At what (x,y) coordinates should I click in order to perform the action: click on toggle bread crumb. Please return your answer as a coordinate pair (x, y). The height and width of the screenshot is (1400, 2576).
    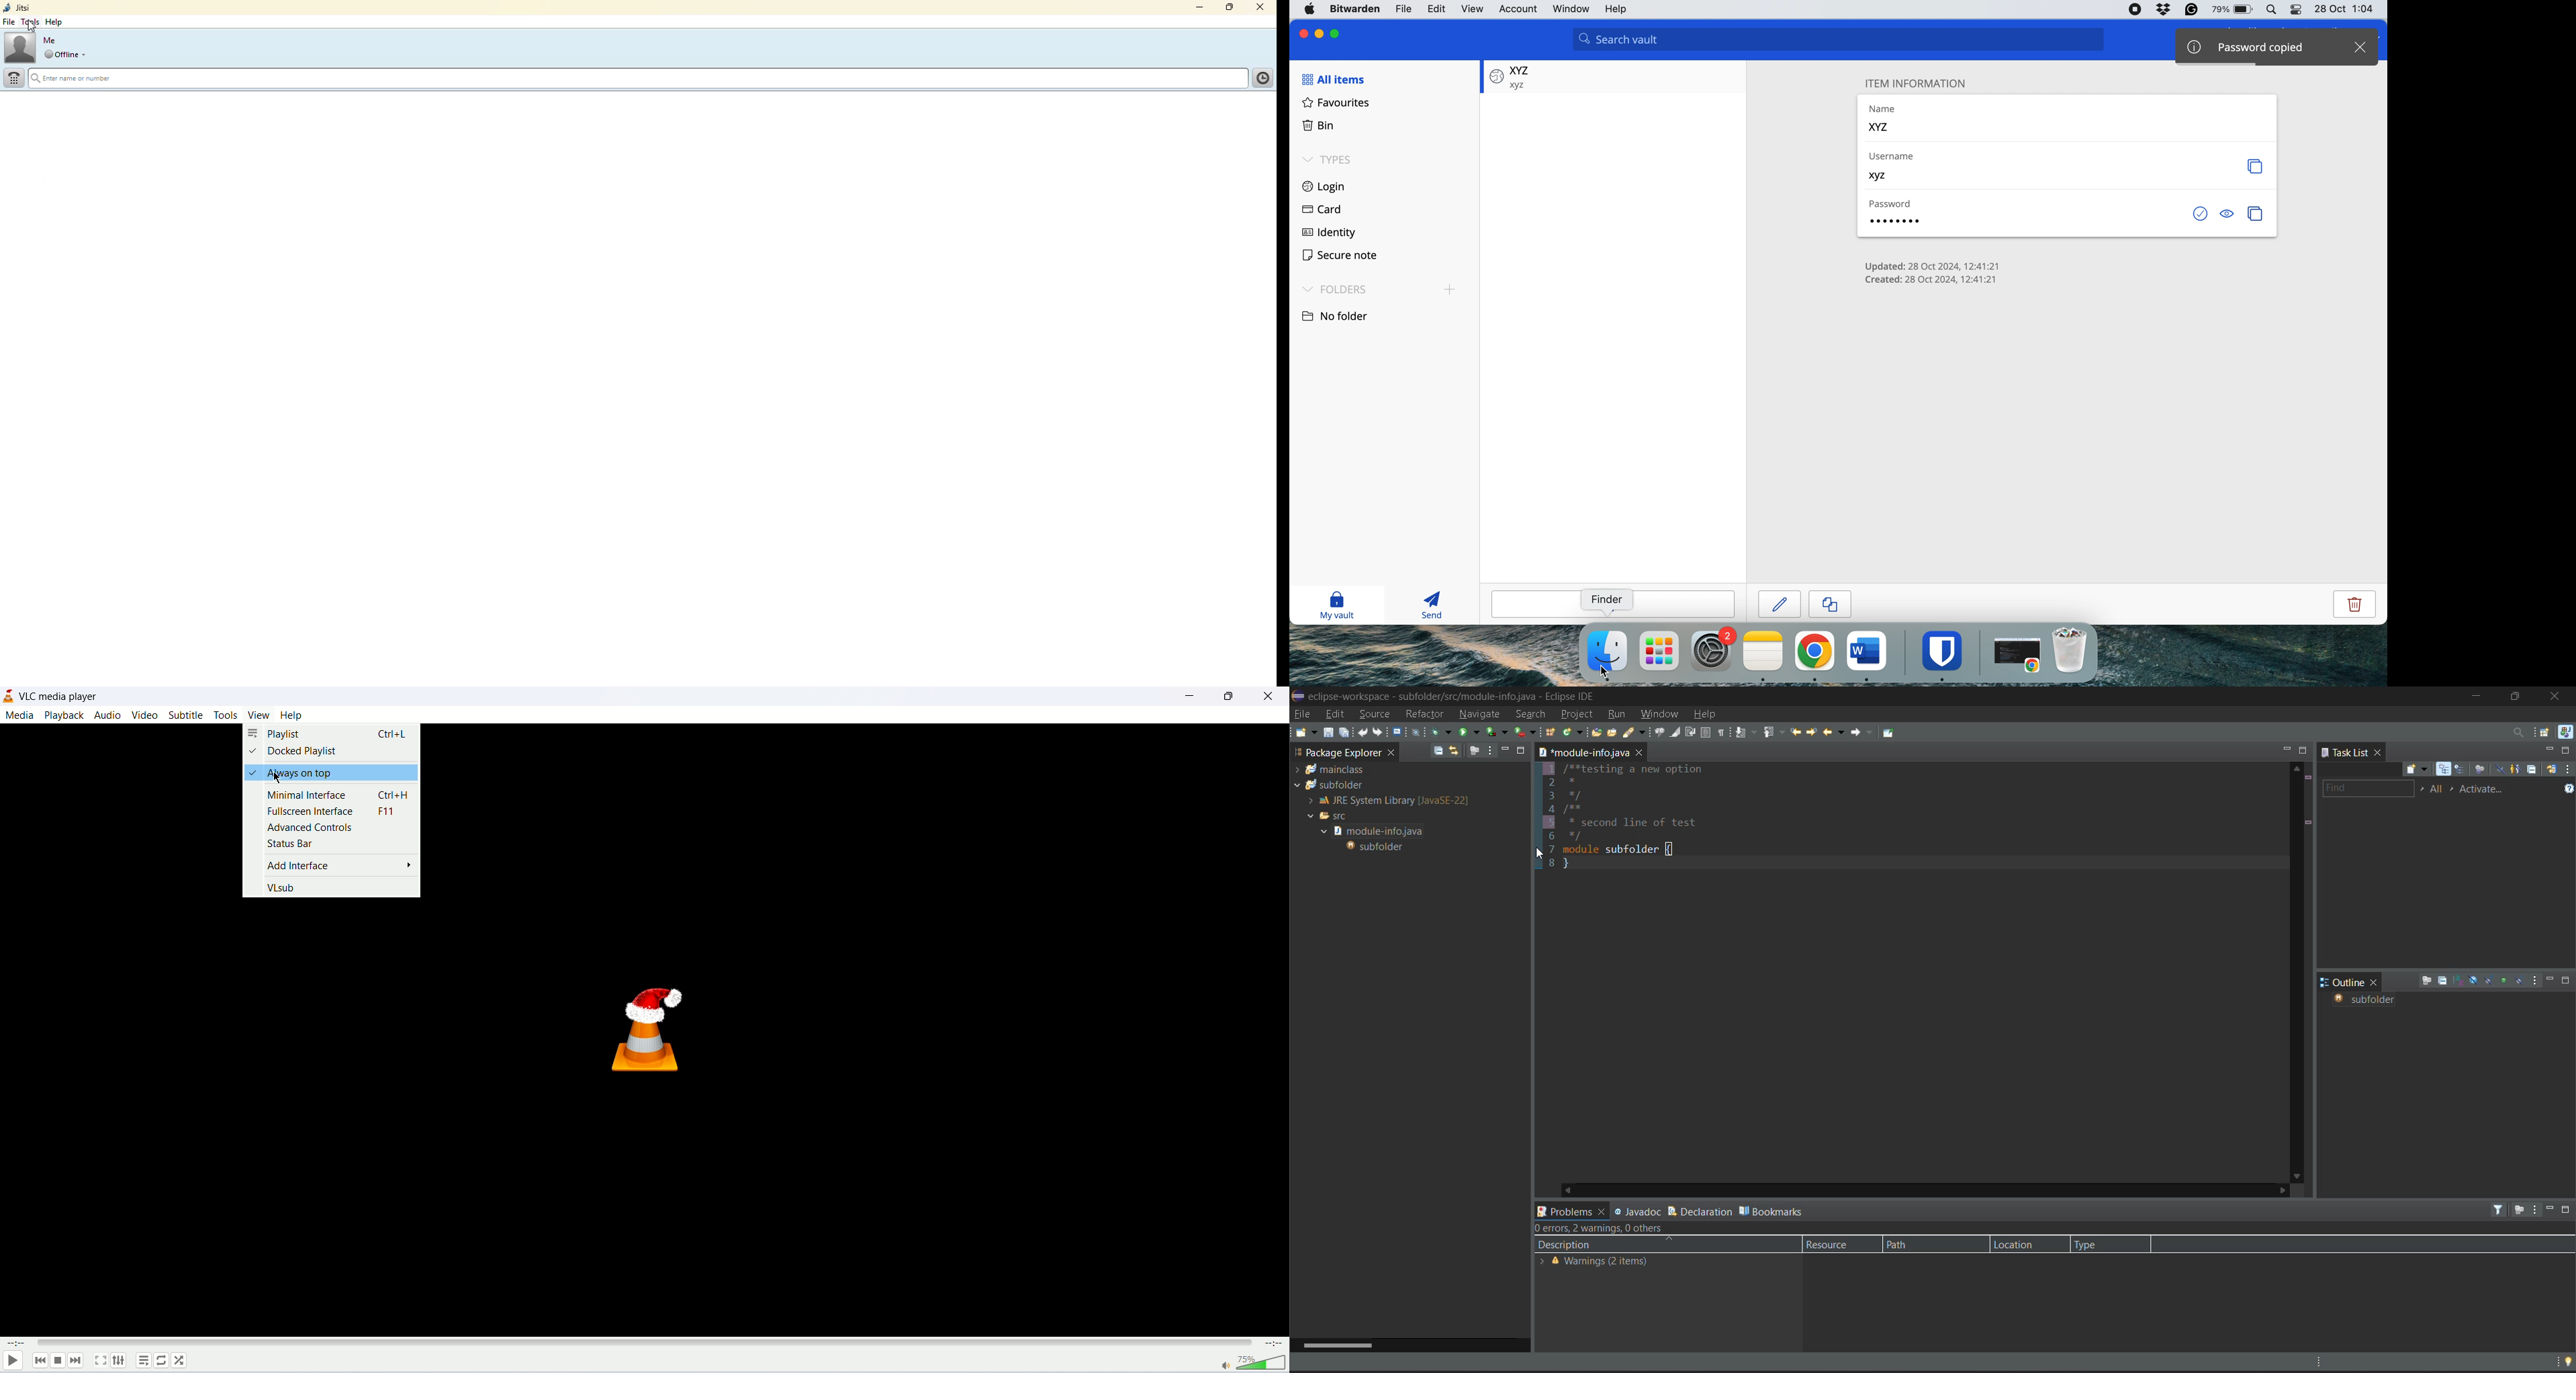
    Looking at the image, I should click on (1661, 733).